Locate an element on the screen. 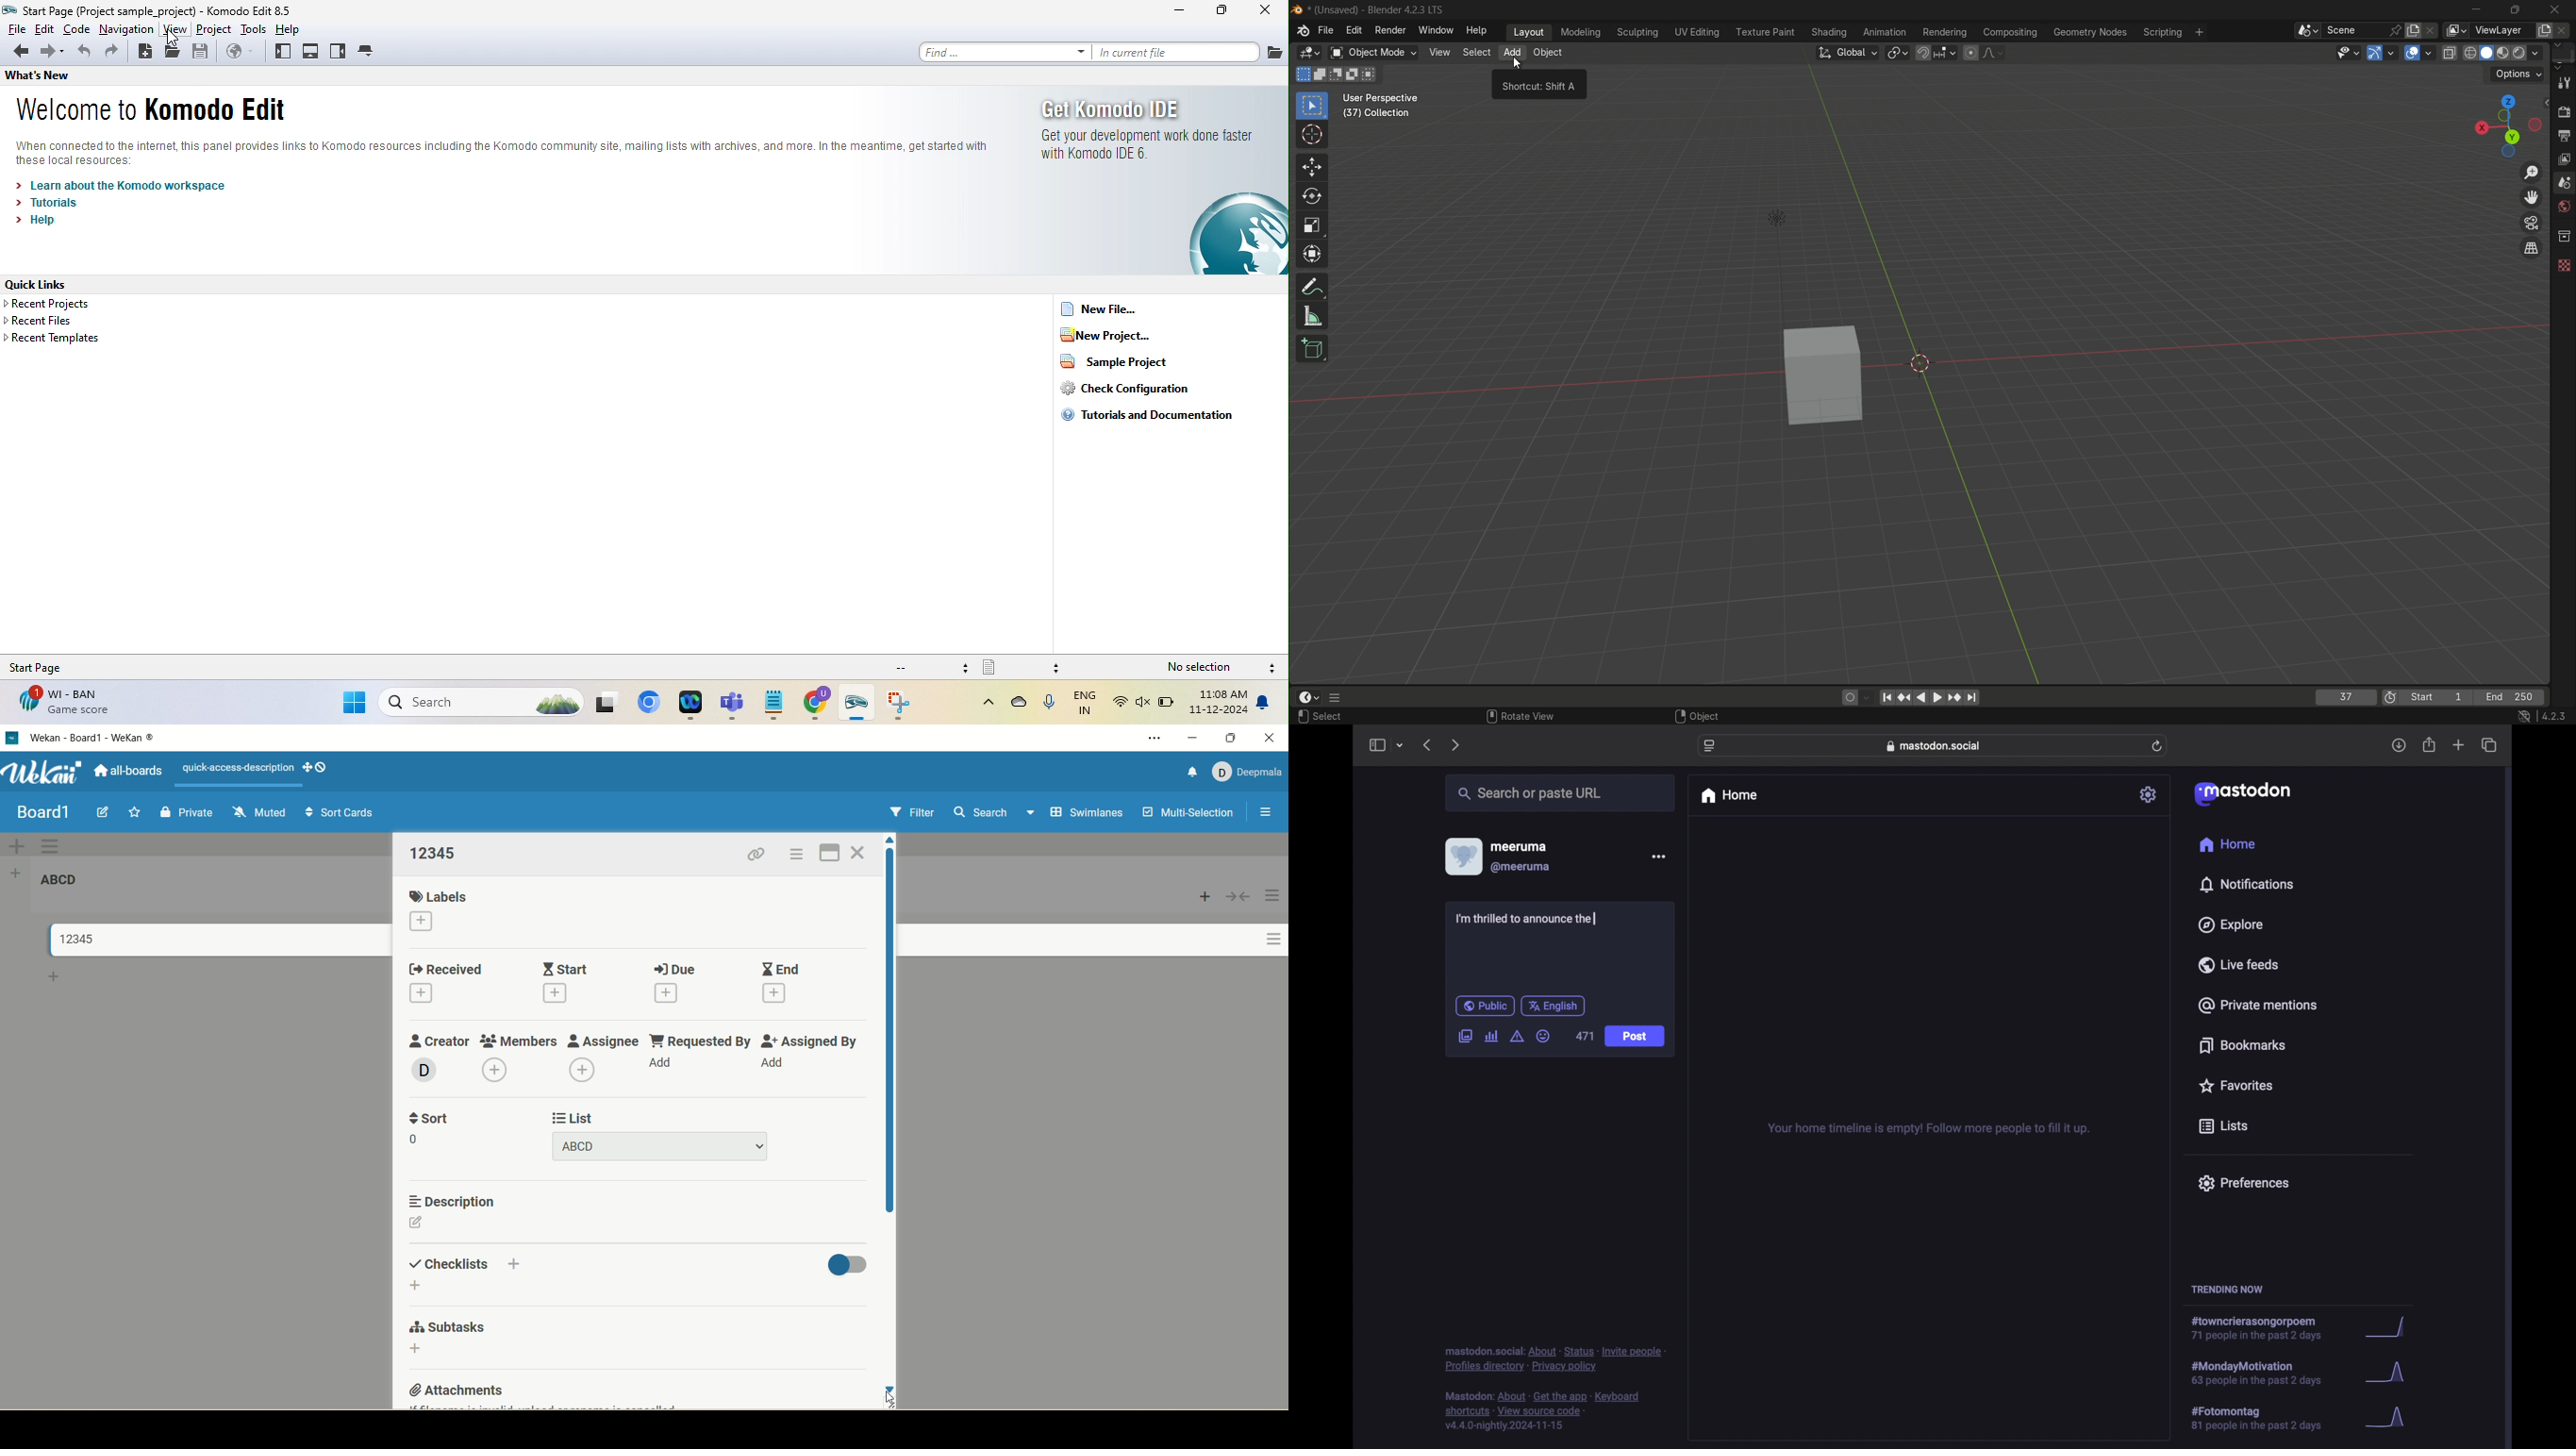 The image size is (2576, 1456). object is located at coordinates (1547, 53).